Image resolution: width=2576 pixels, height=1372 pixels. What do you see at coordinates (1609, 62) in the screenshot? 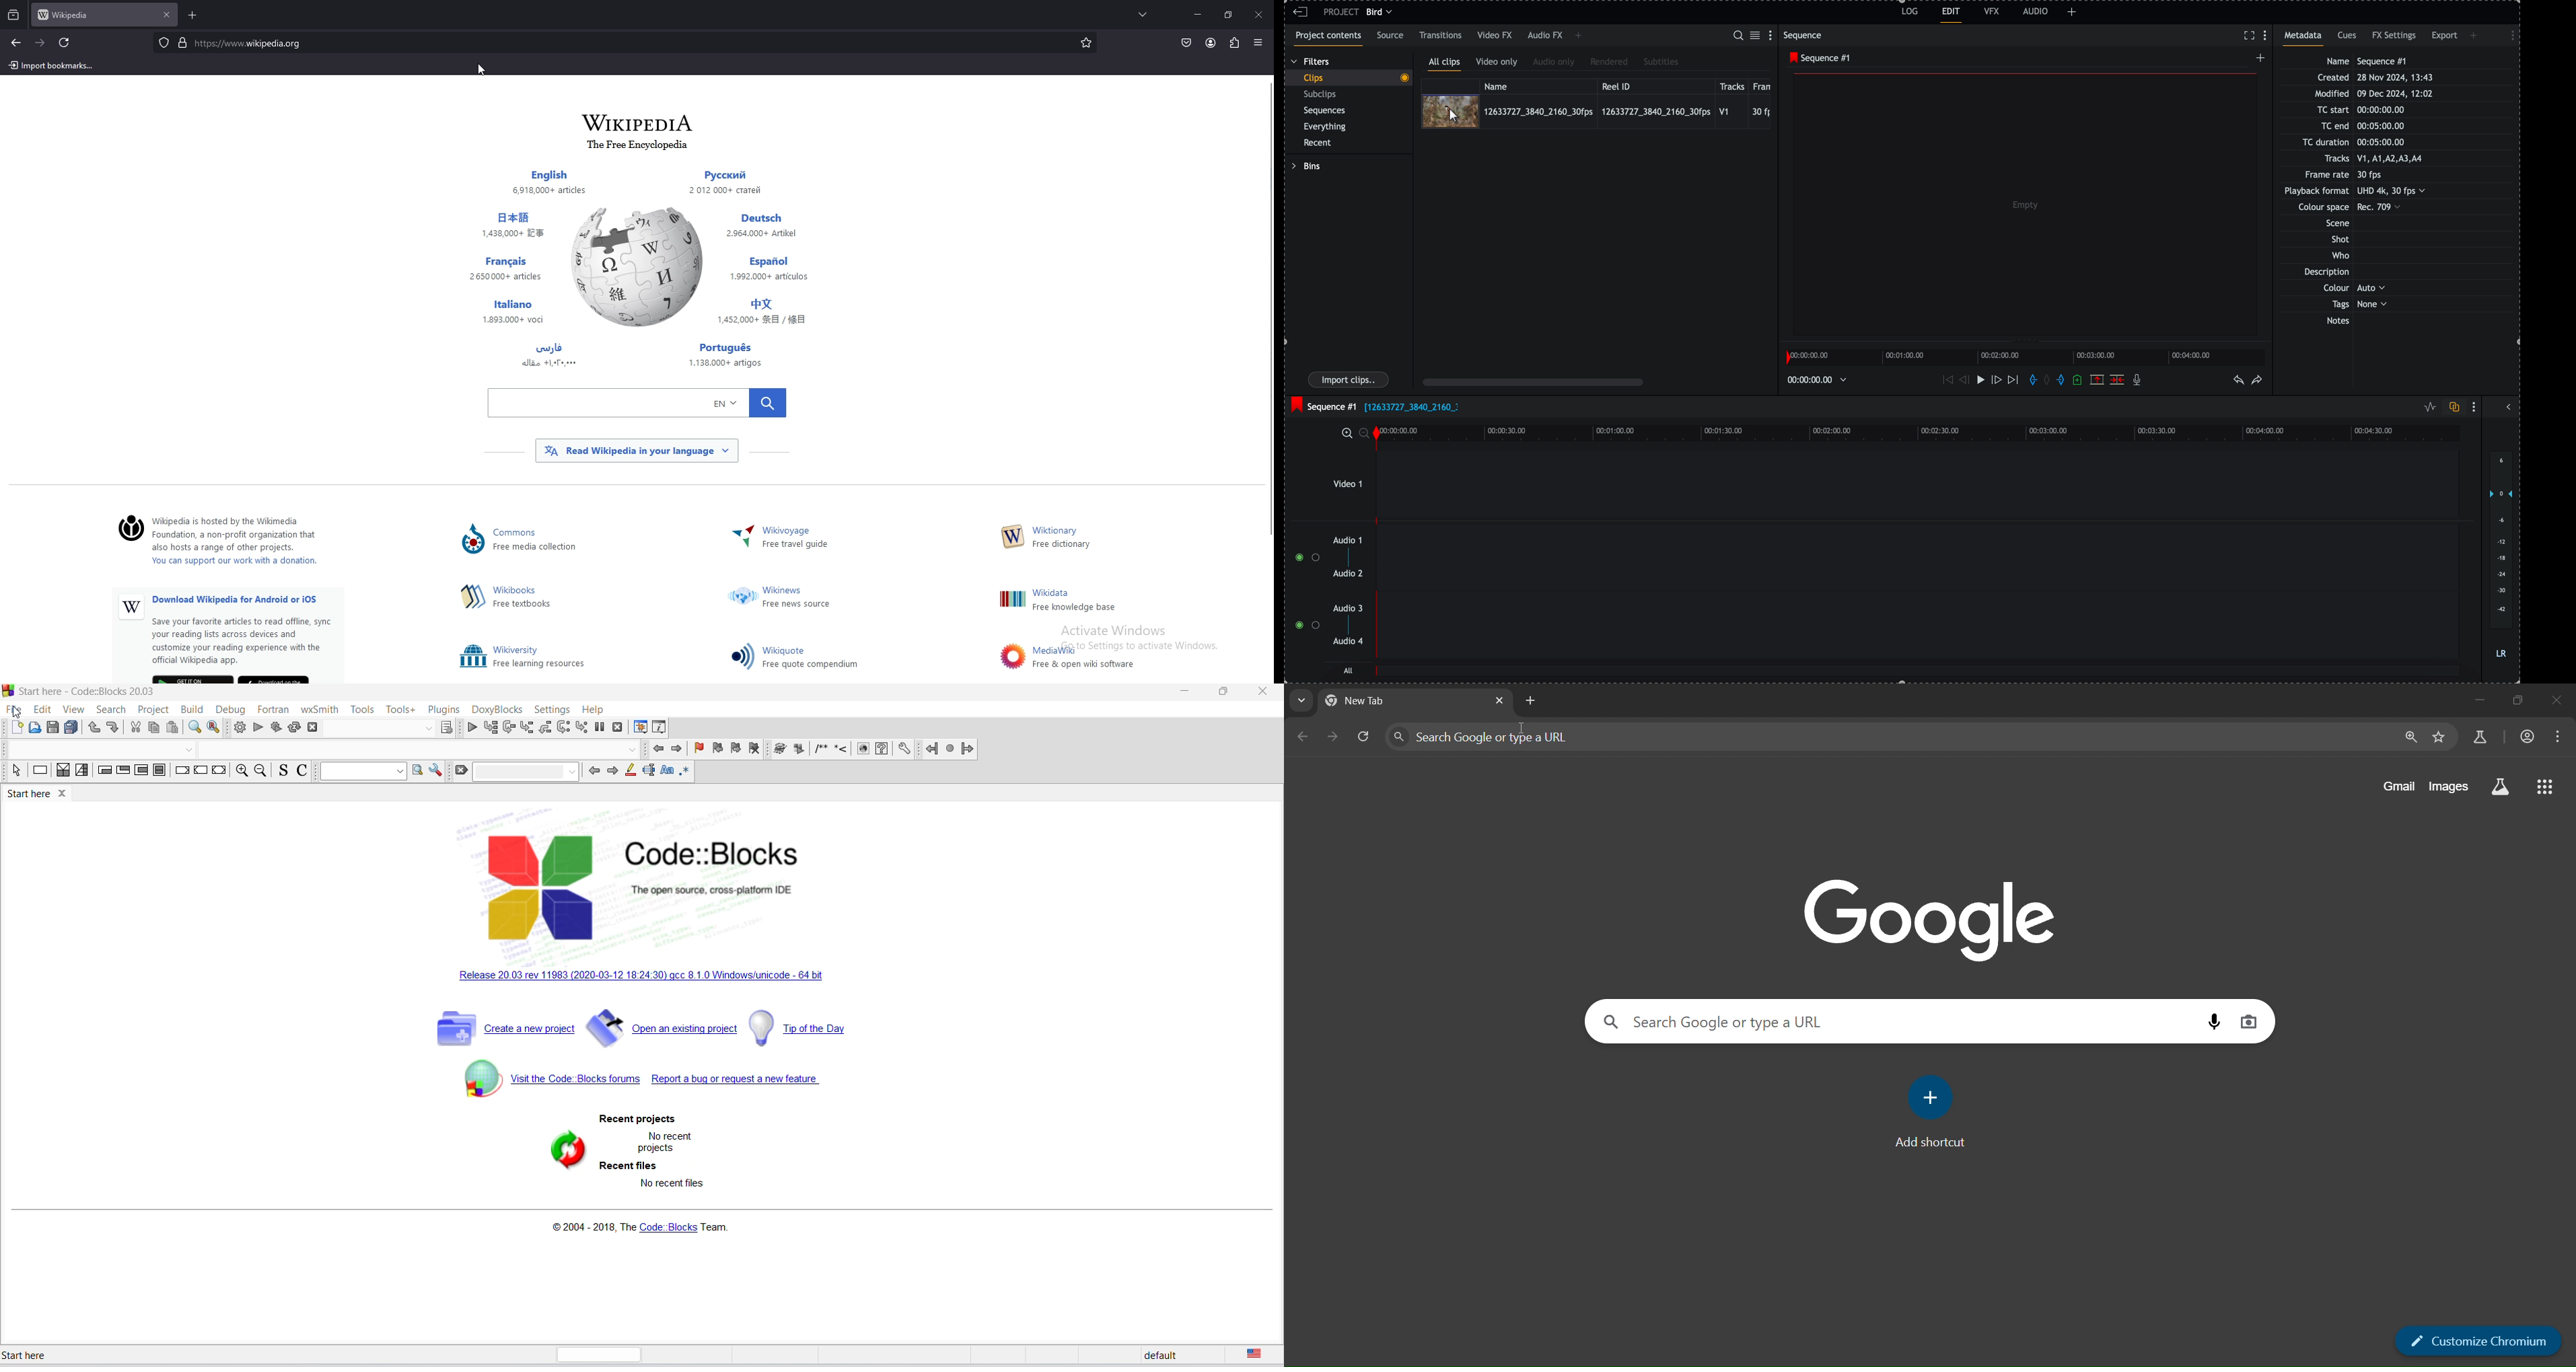
I see `rendered` at bounding box center [1609, 62].